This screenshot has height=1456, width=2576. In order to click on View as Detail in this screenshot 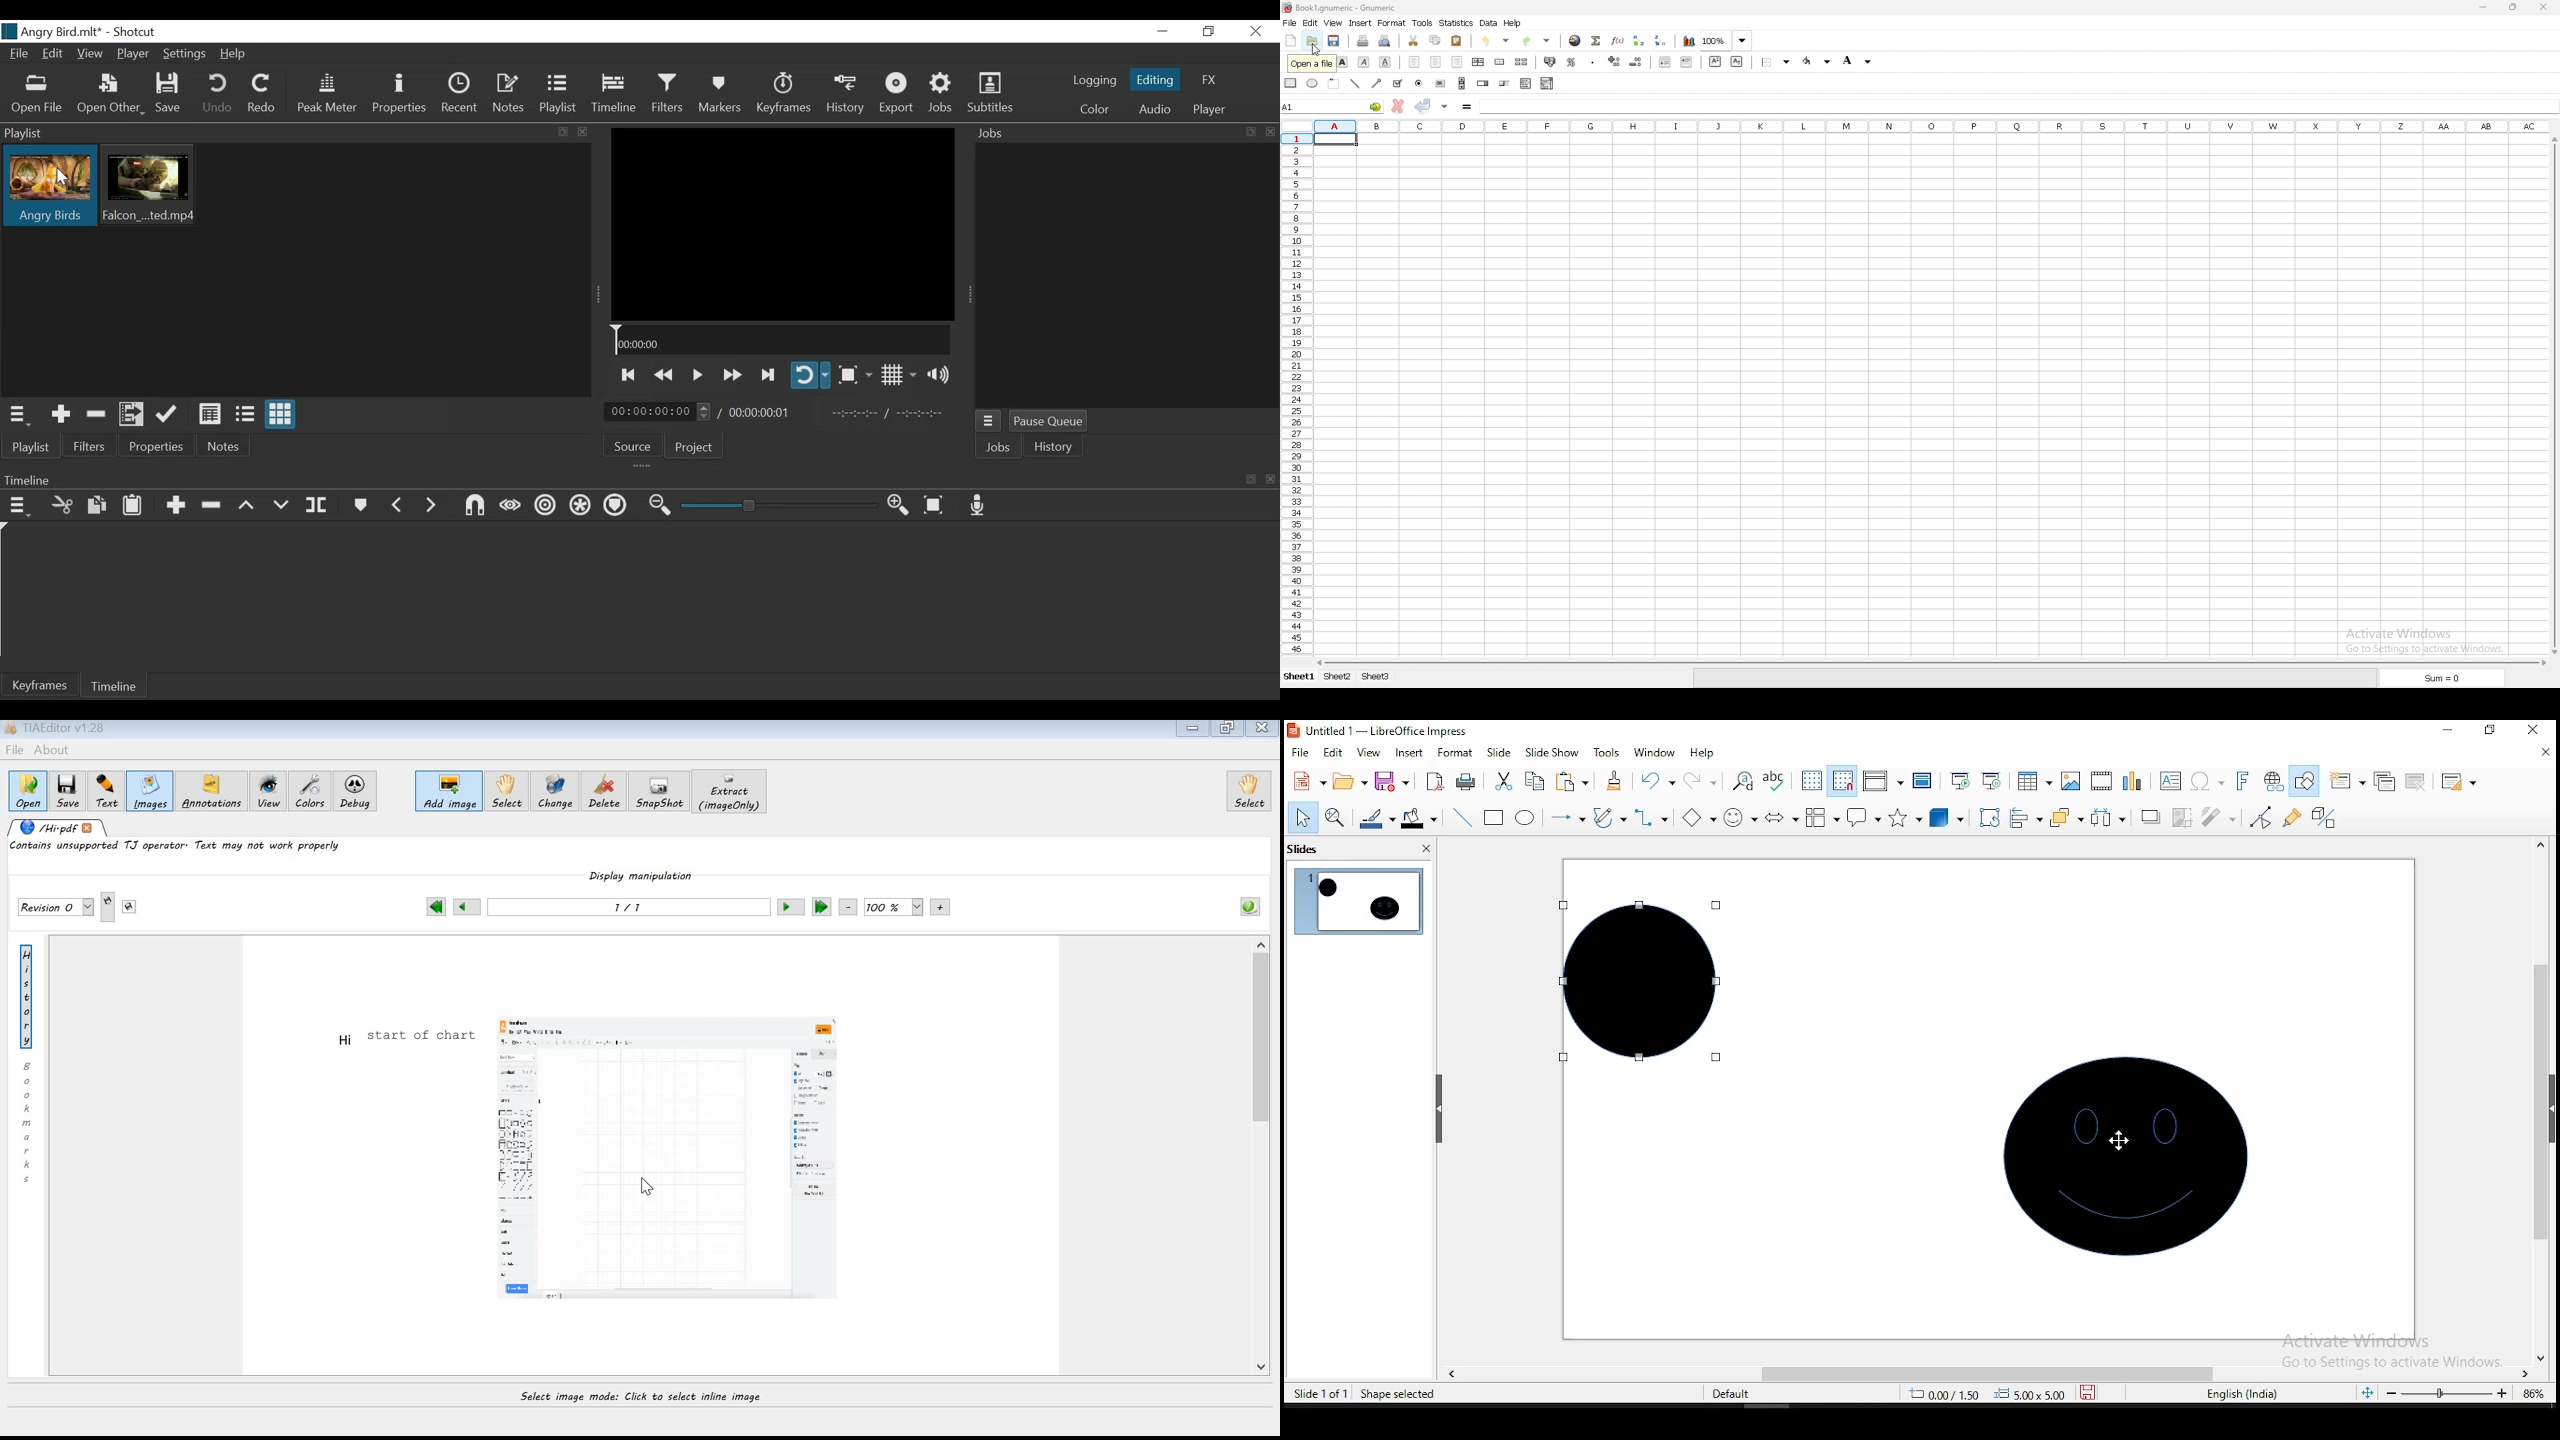, I will do `click(209, 413)`.